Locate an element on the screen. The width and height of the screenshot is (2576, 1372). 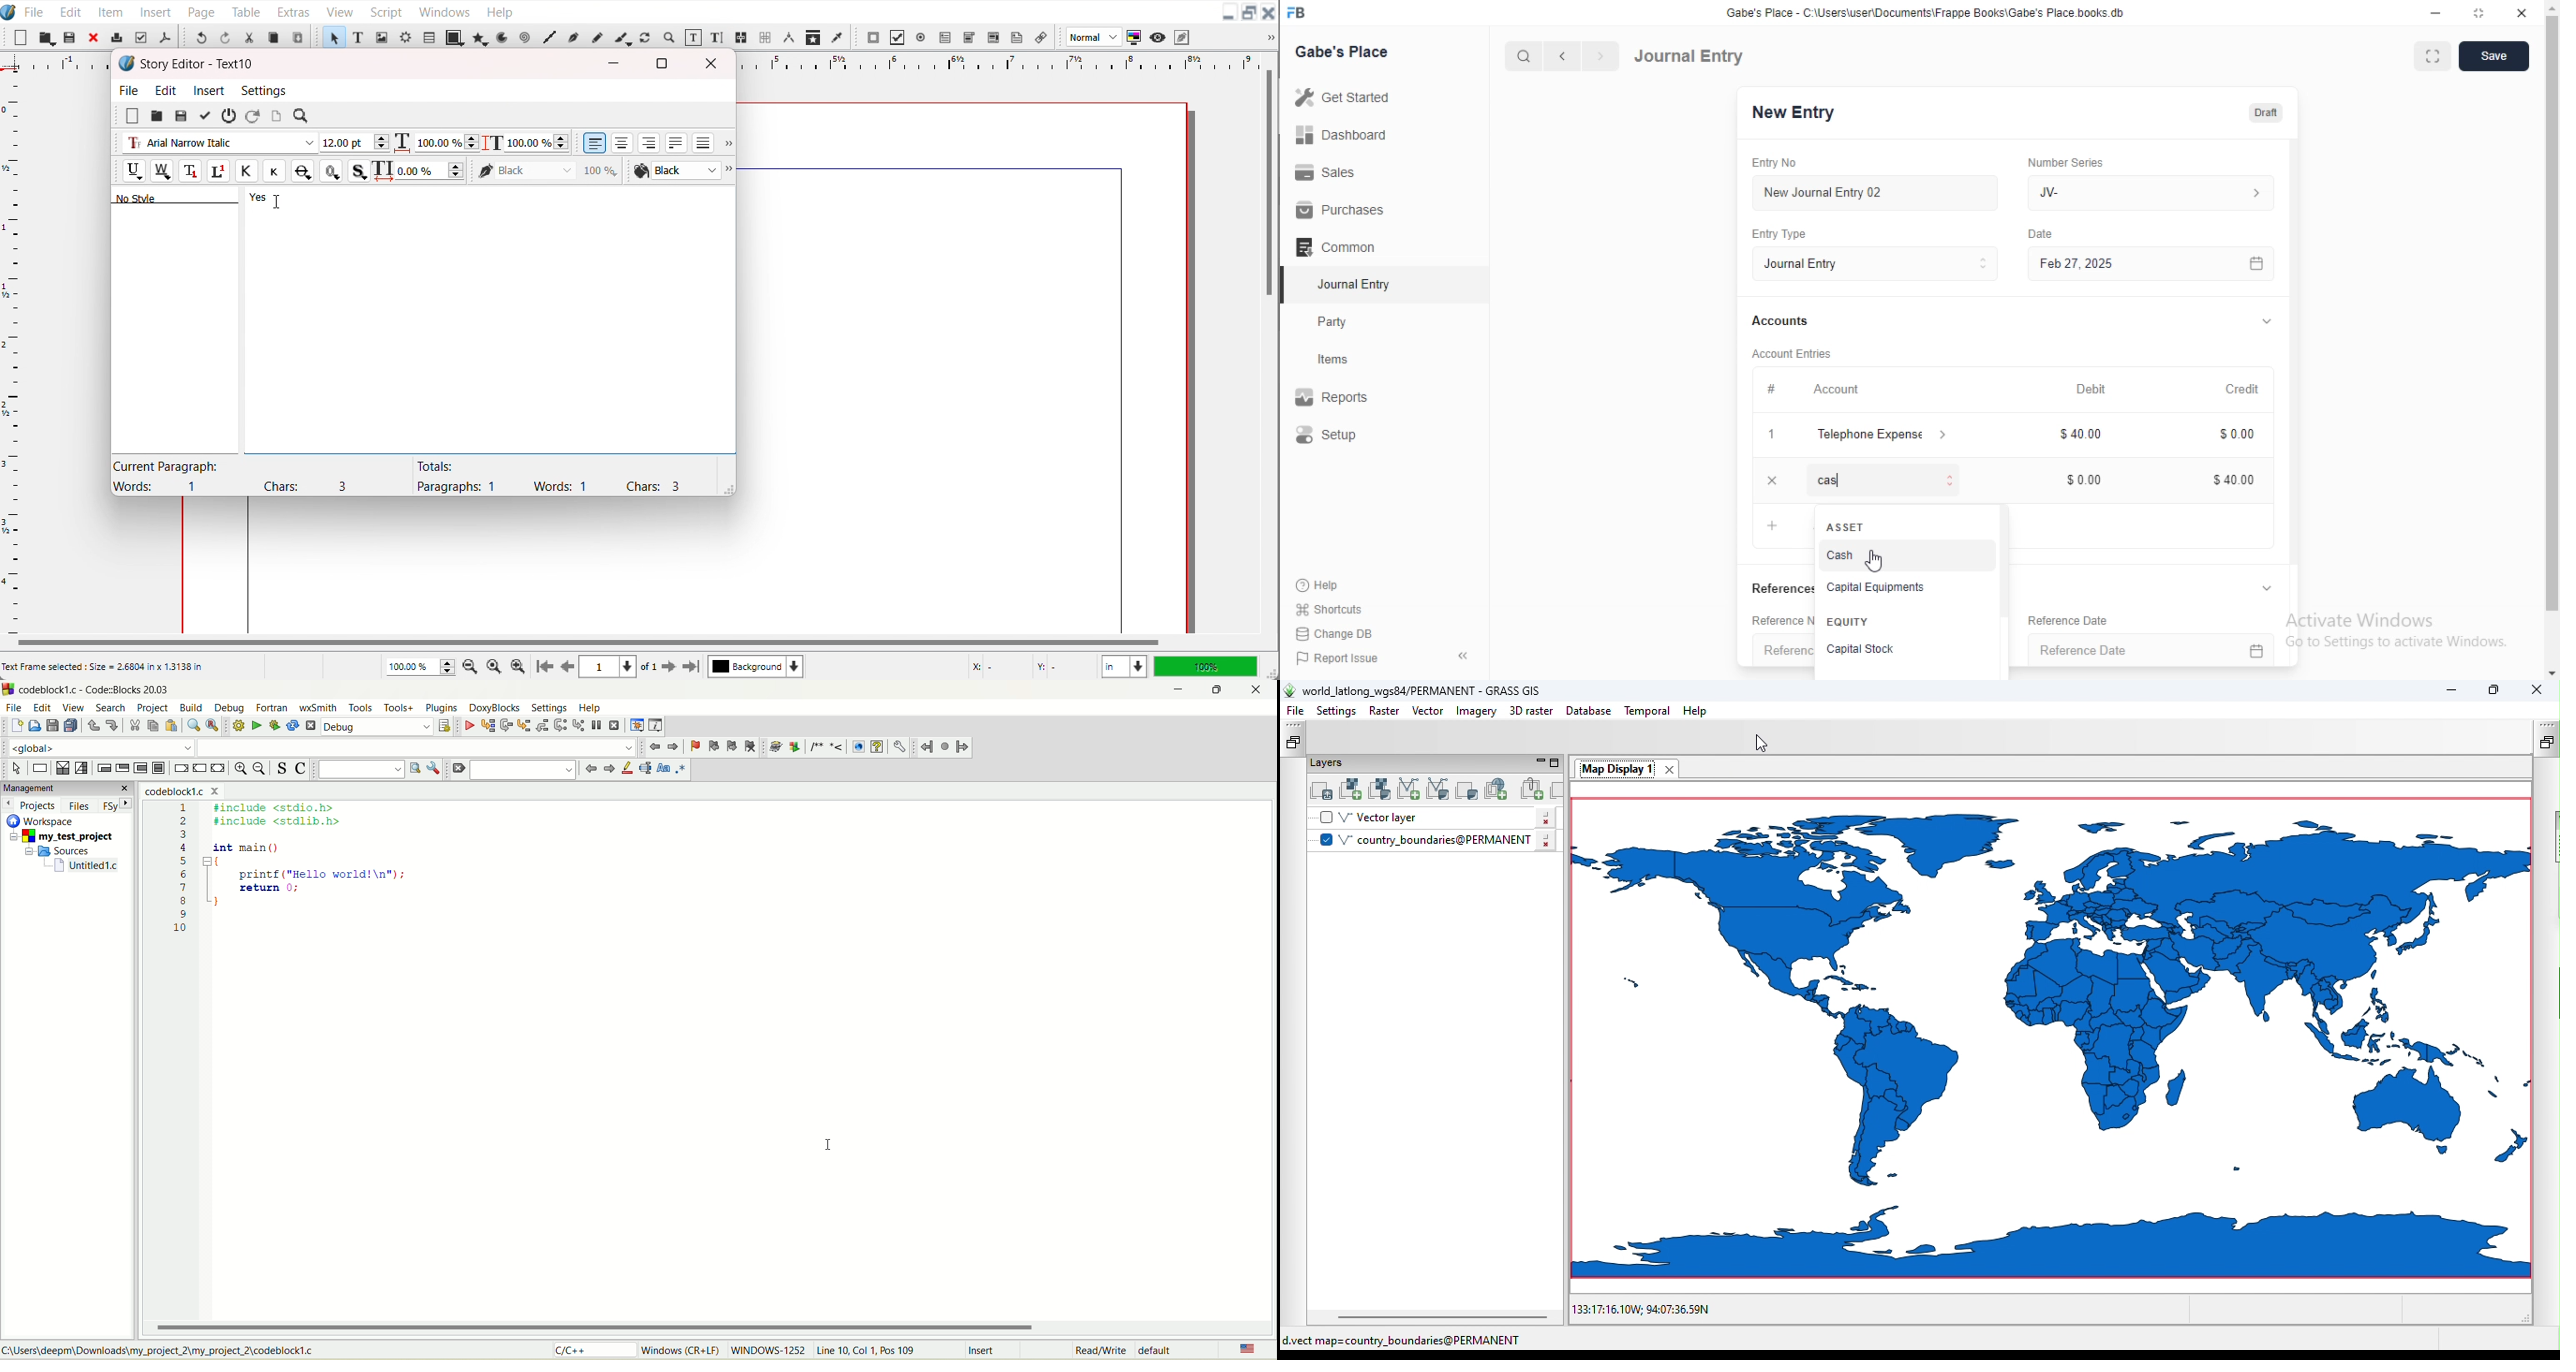
Preflight verifier is located at coordinates (140, 38).